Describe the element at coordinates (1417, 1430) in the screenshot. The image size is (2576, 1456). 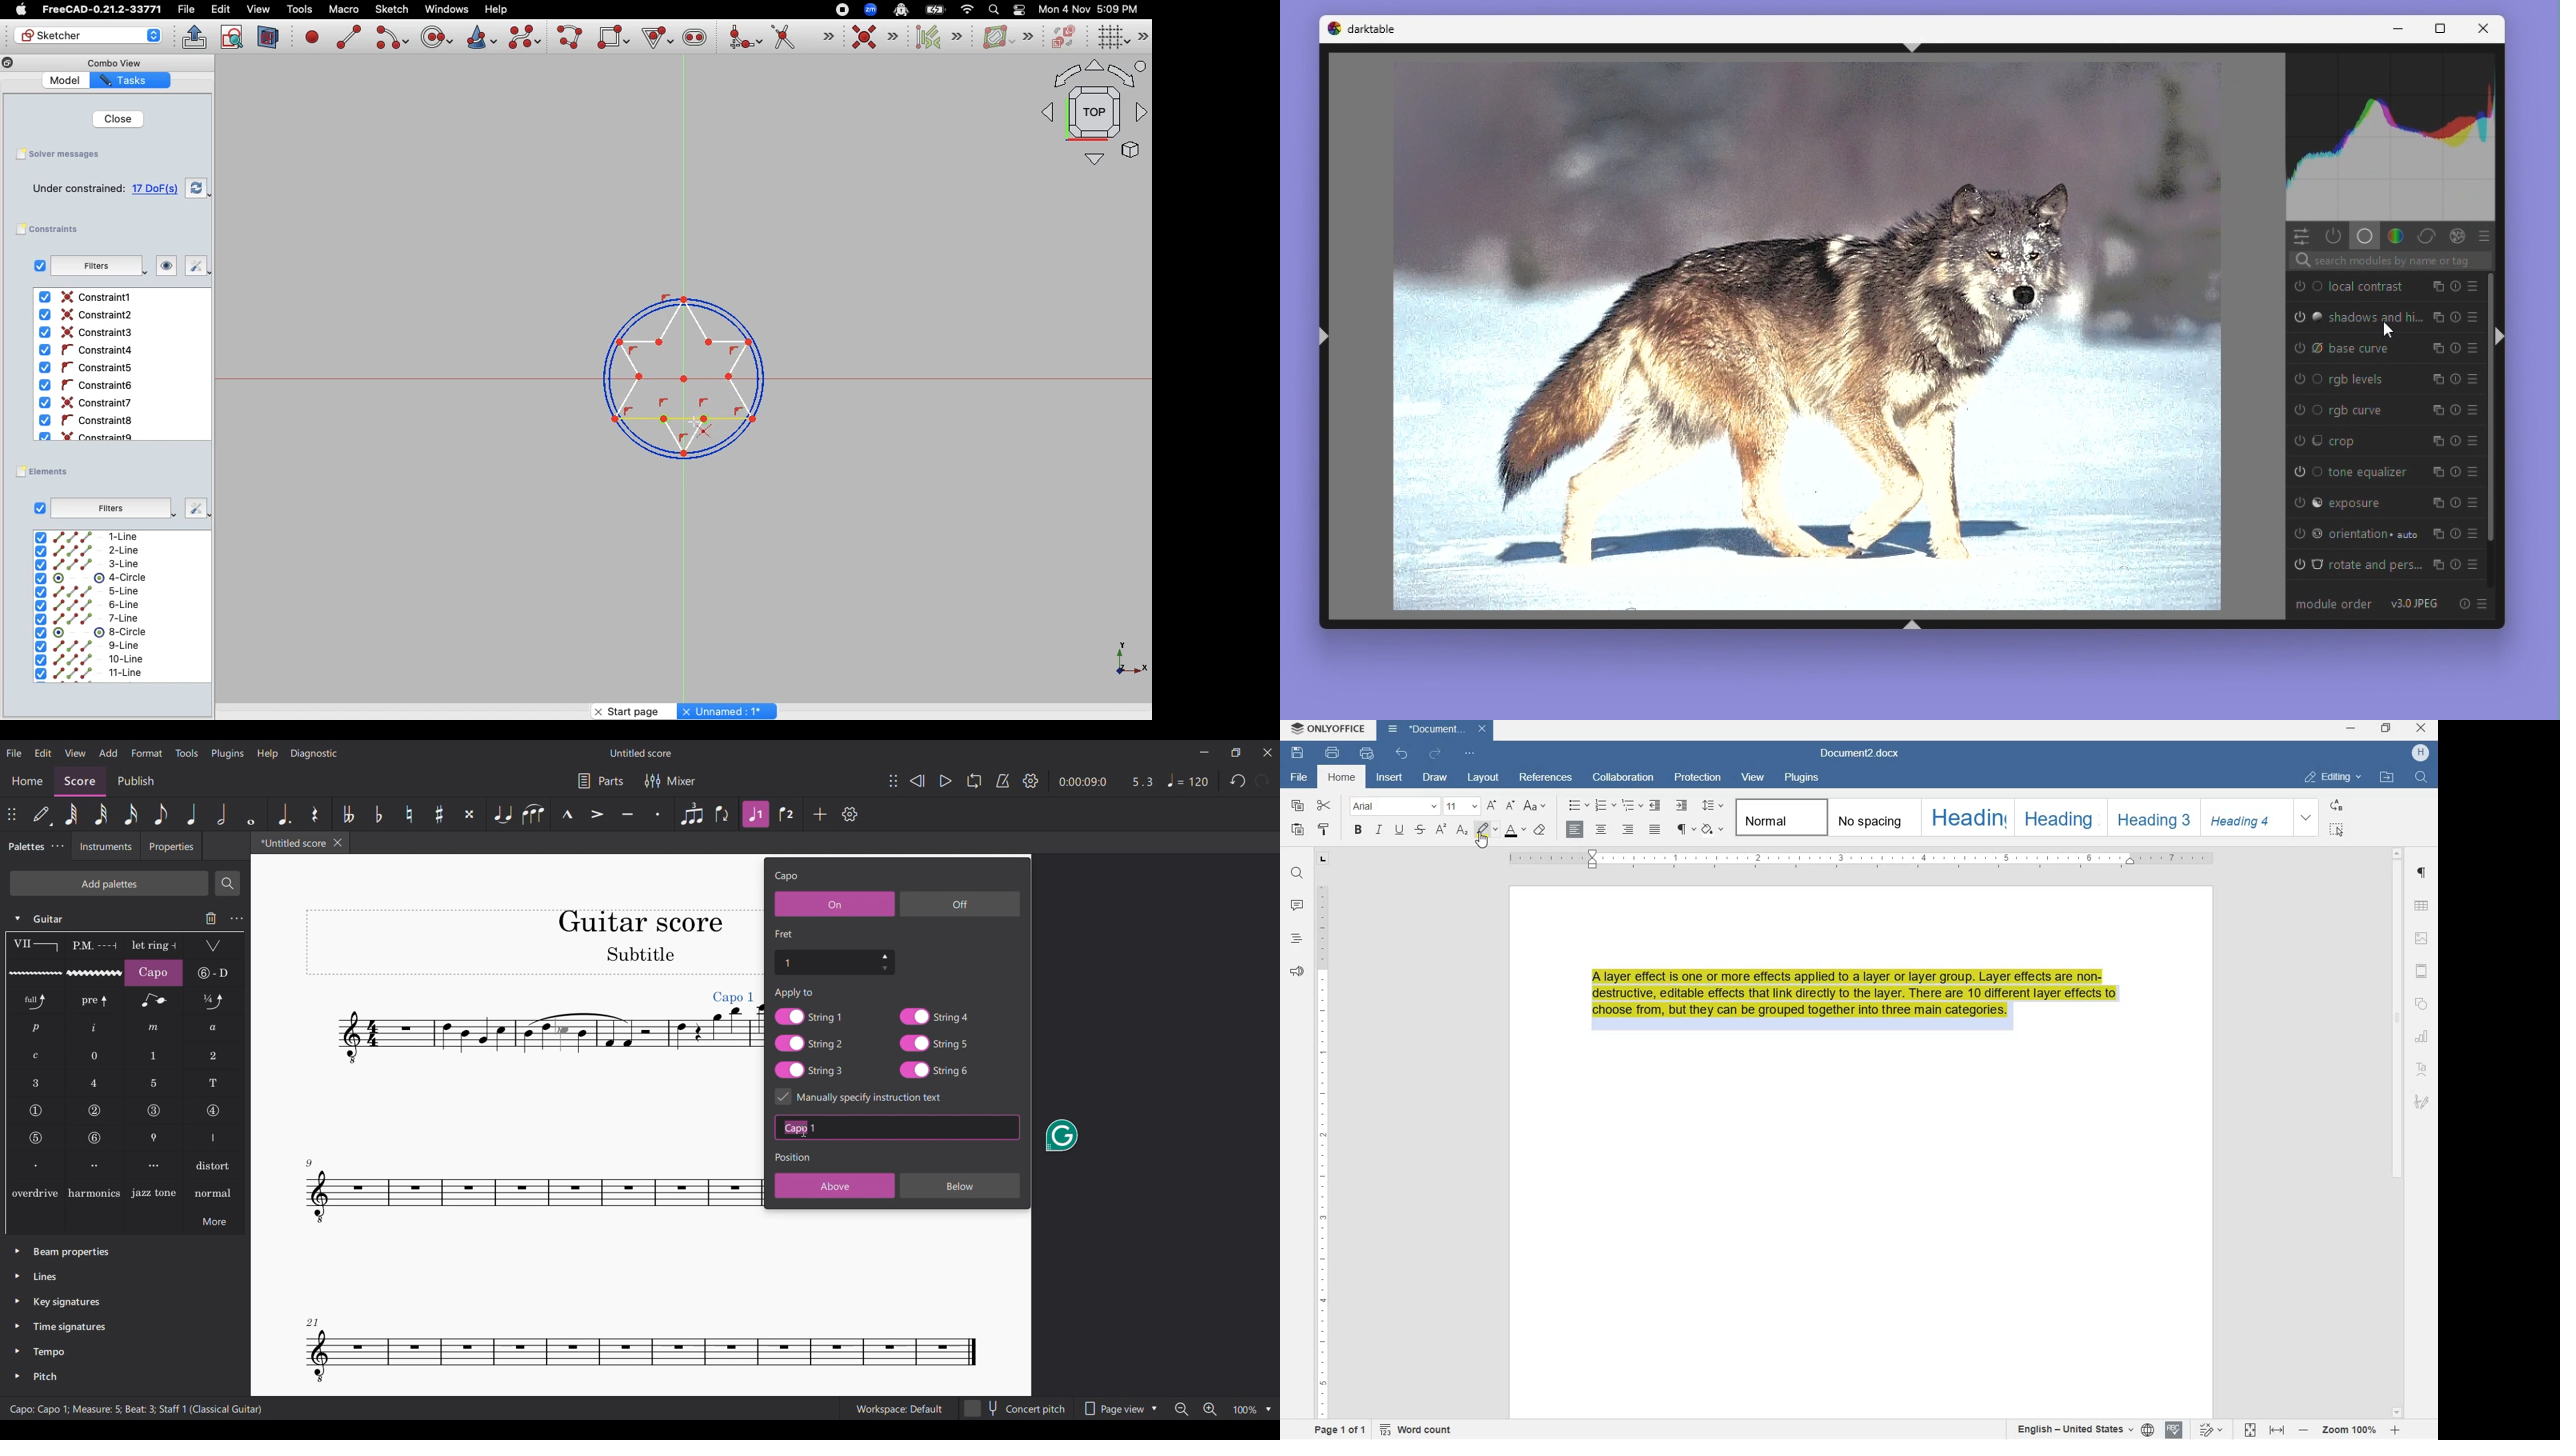
I see `WORD COUNT` at that location.